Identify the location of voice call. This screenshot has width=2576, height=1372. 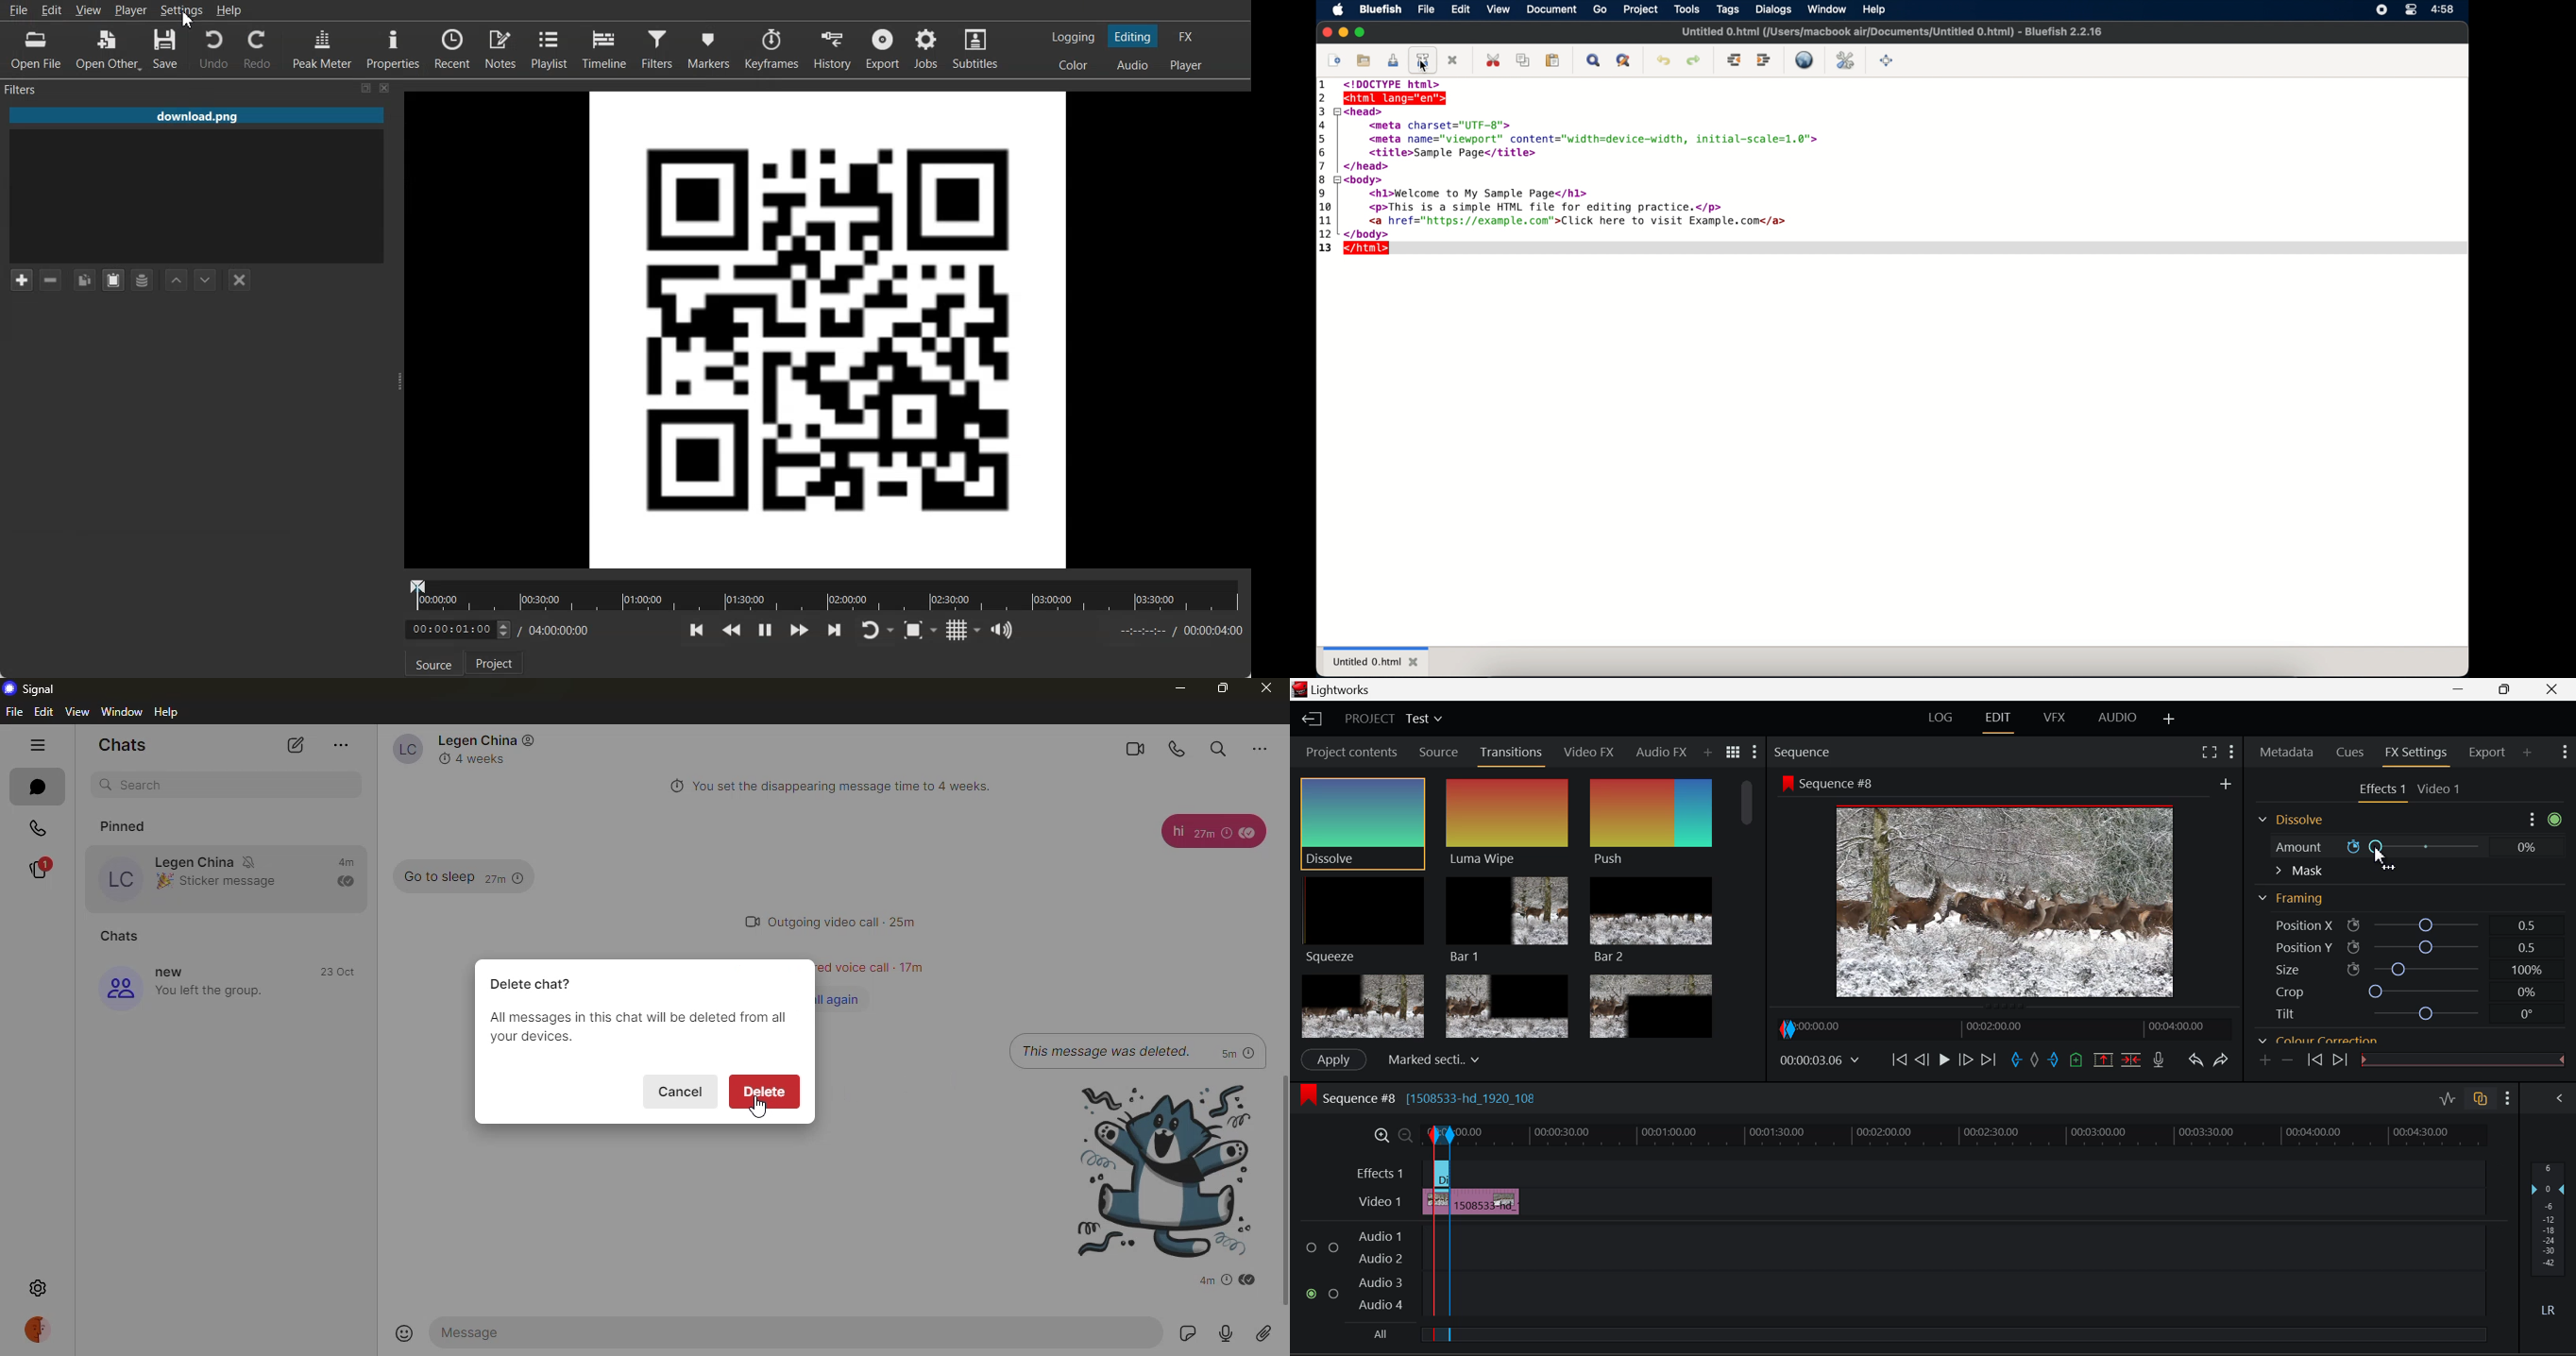
(1173, 748).